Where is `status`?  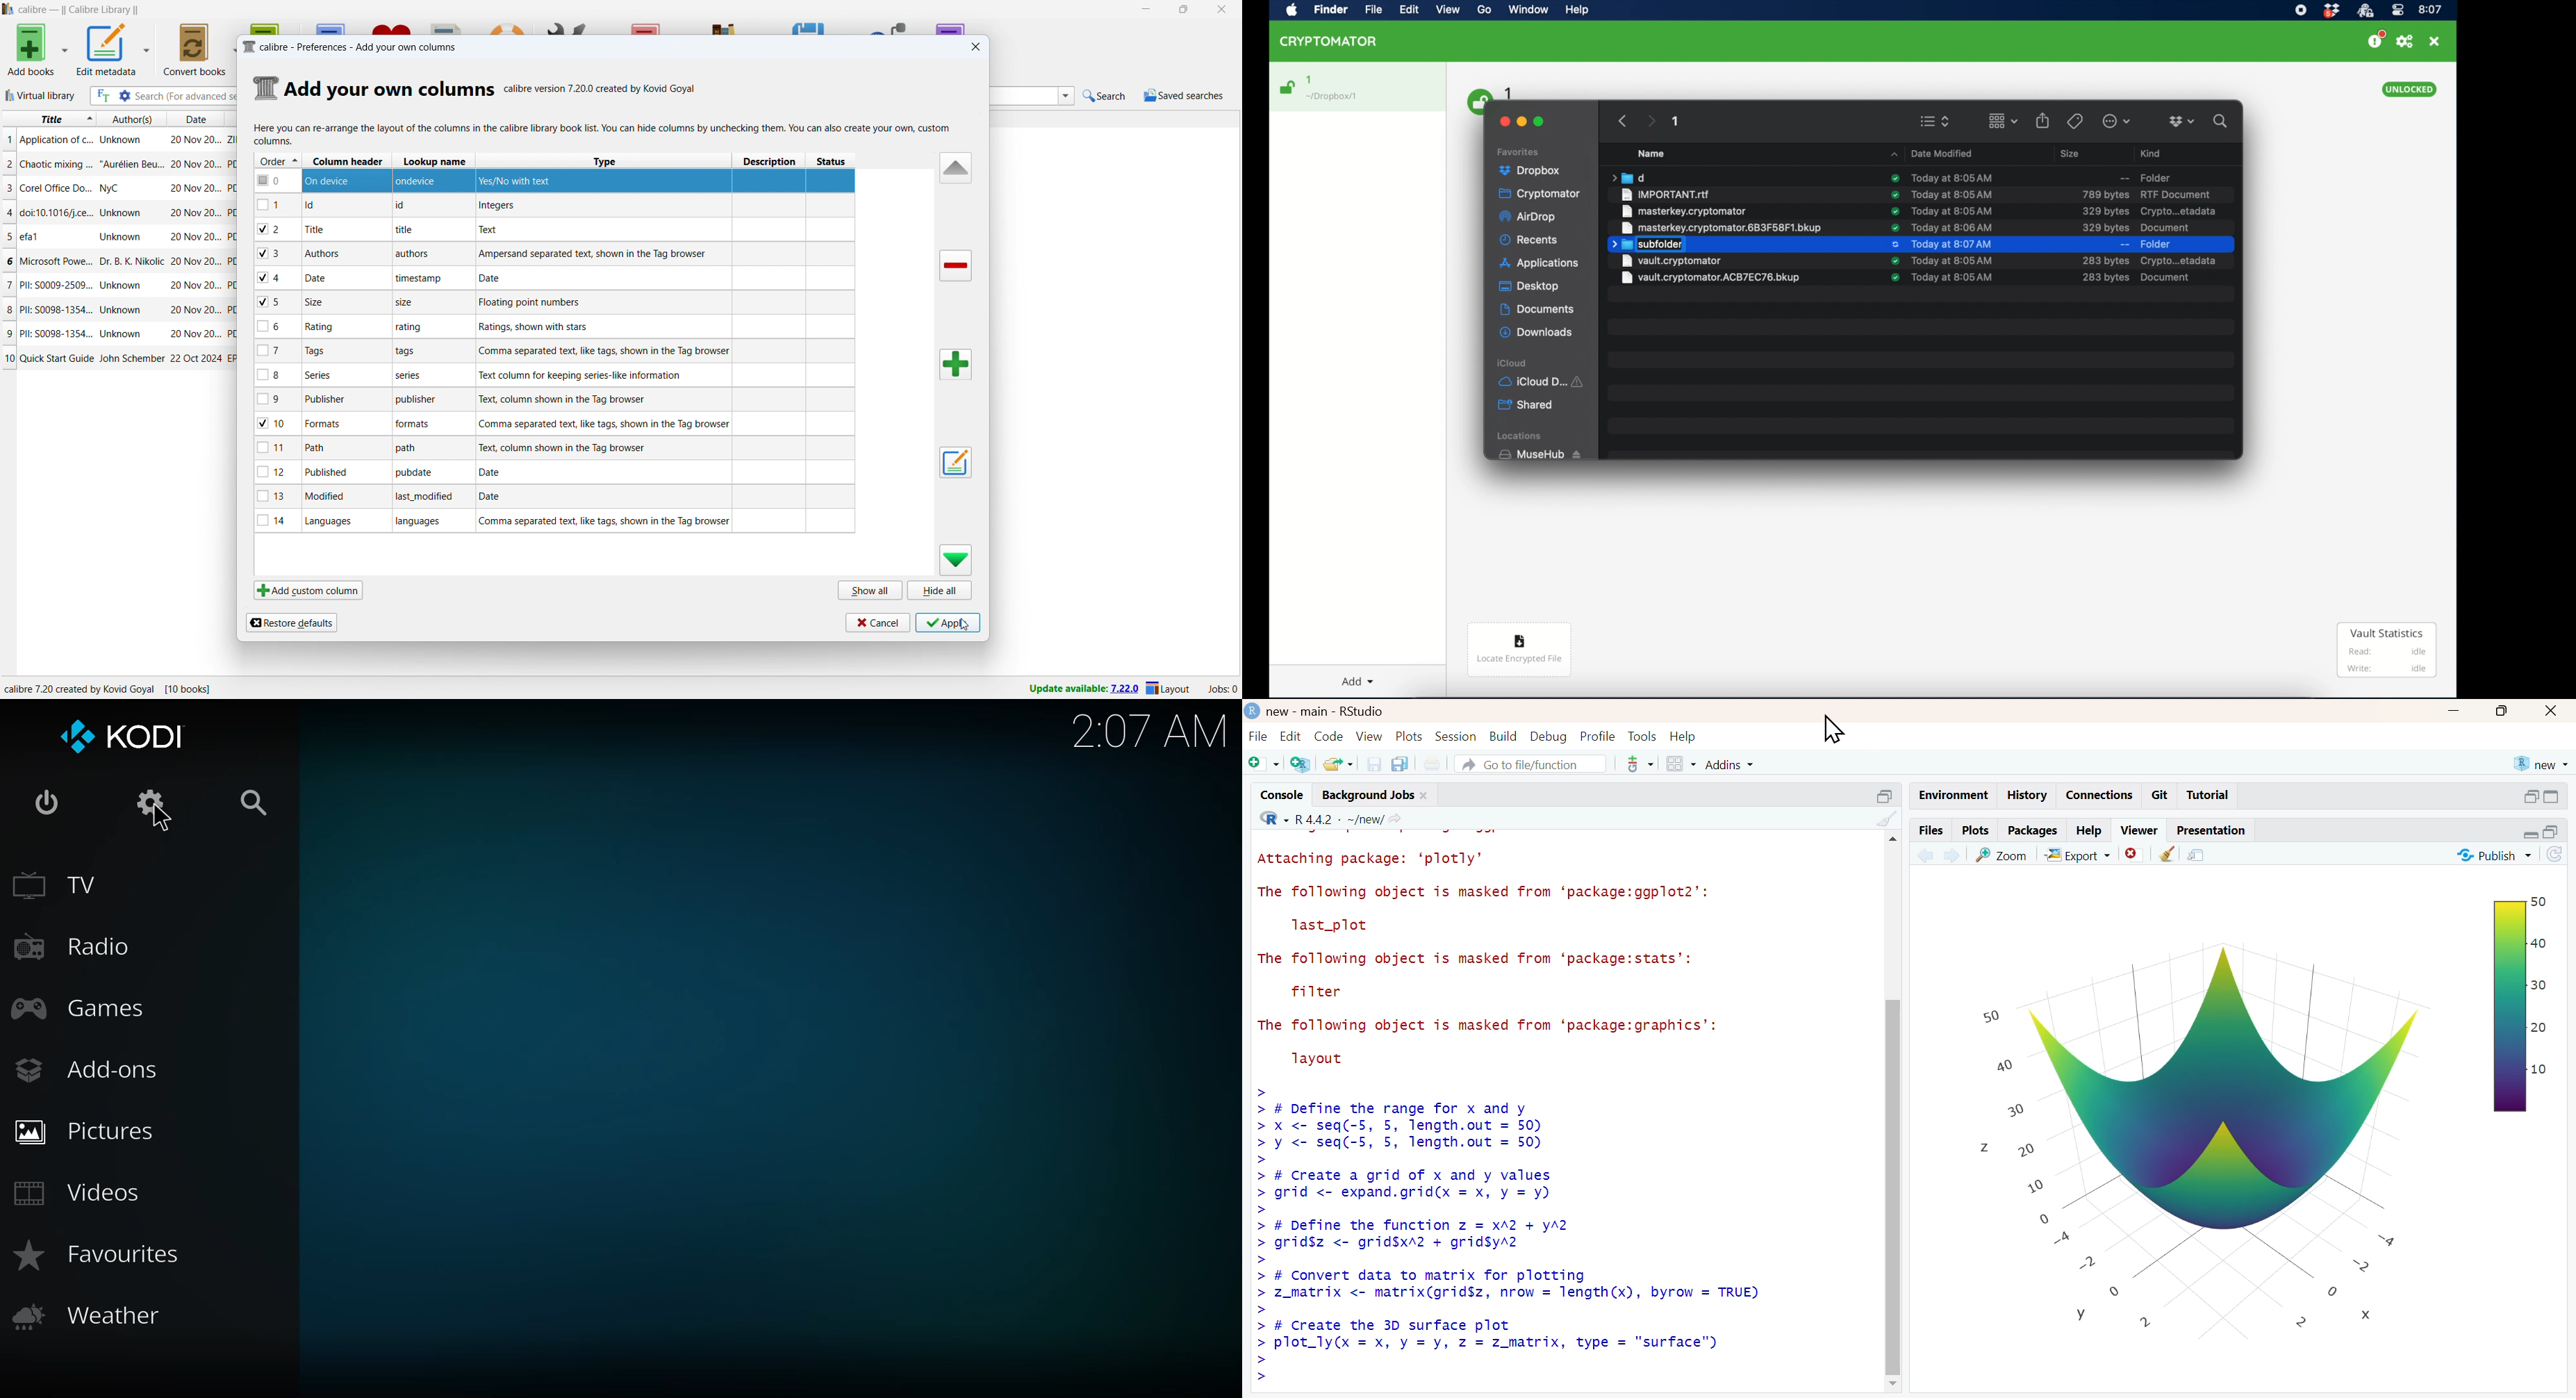 status is located at coordinates (833, 162).